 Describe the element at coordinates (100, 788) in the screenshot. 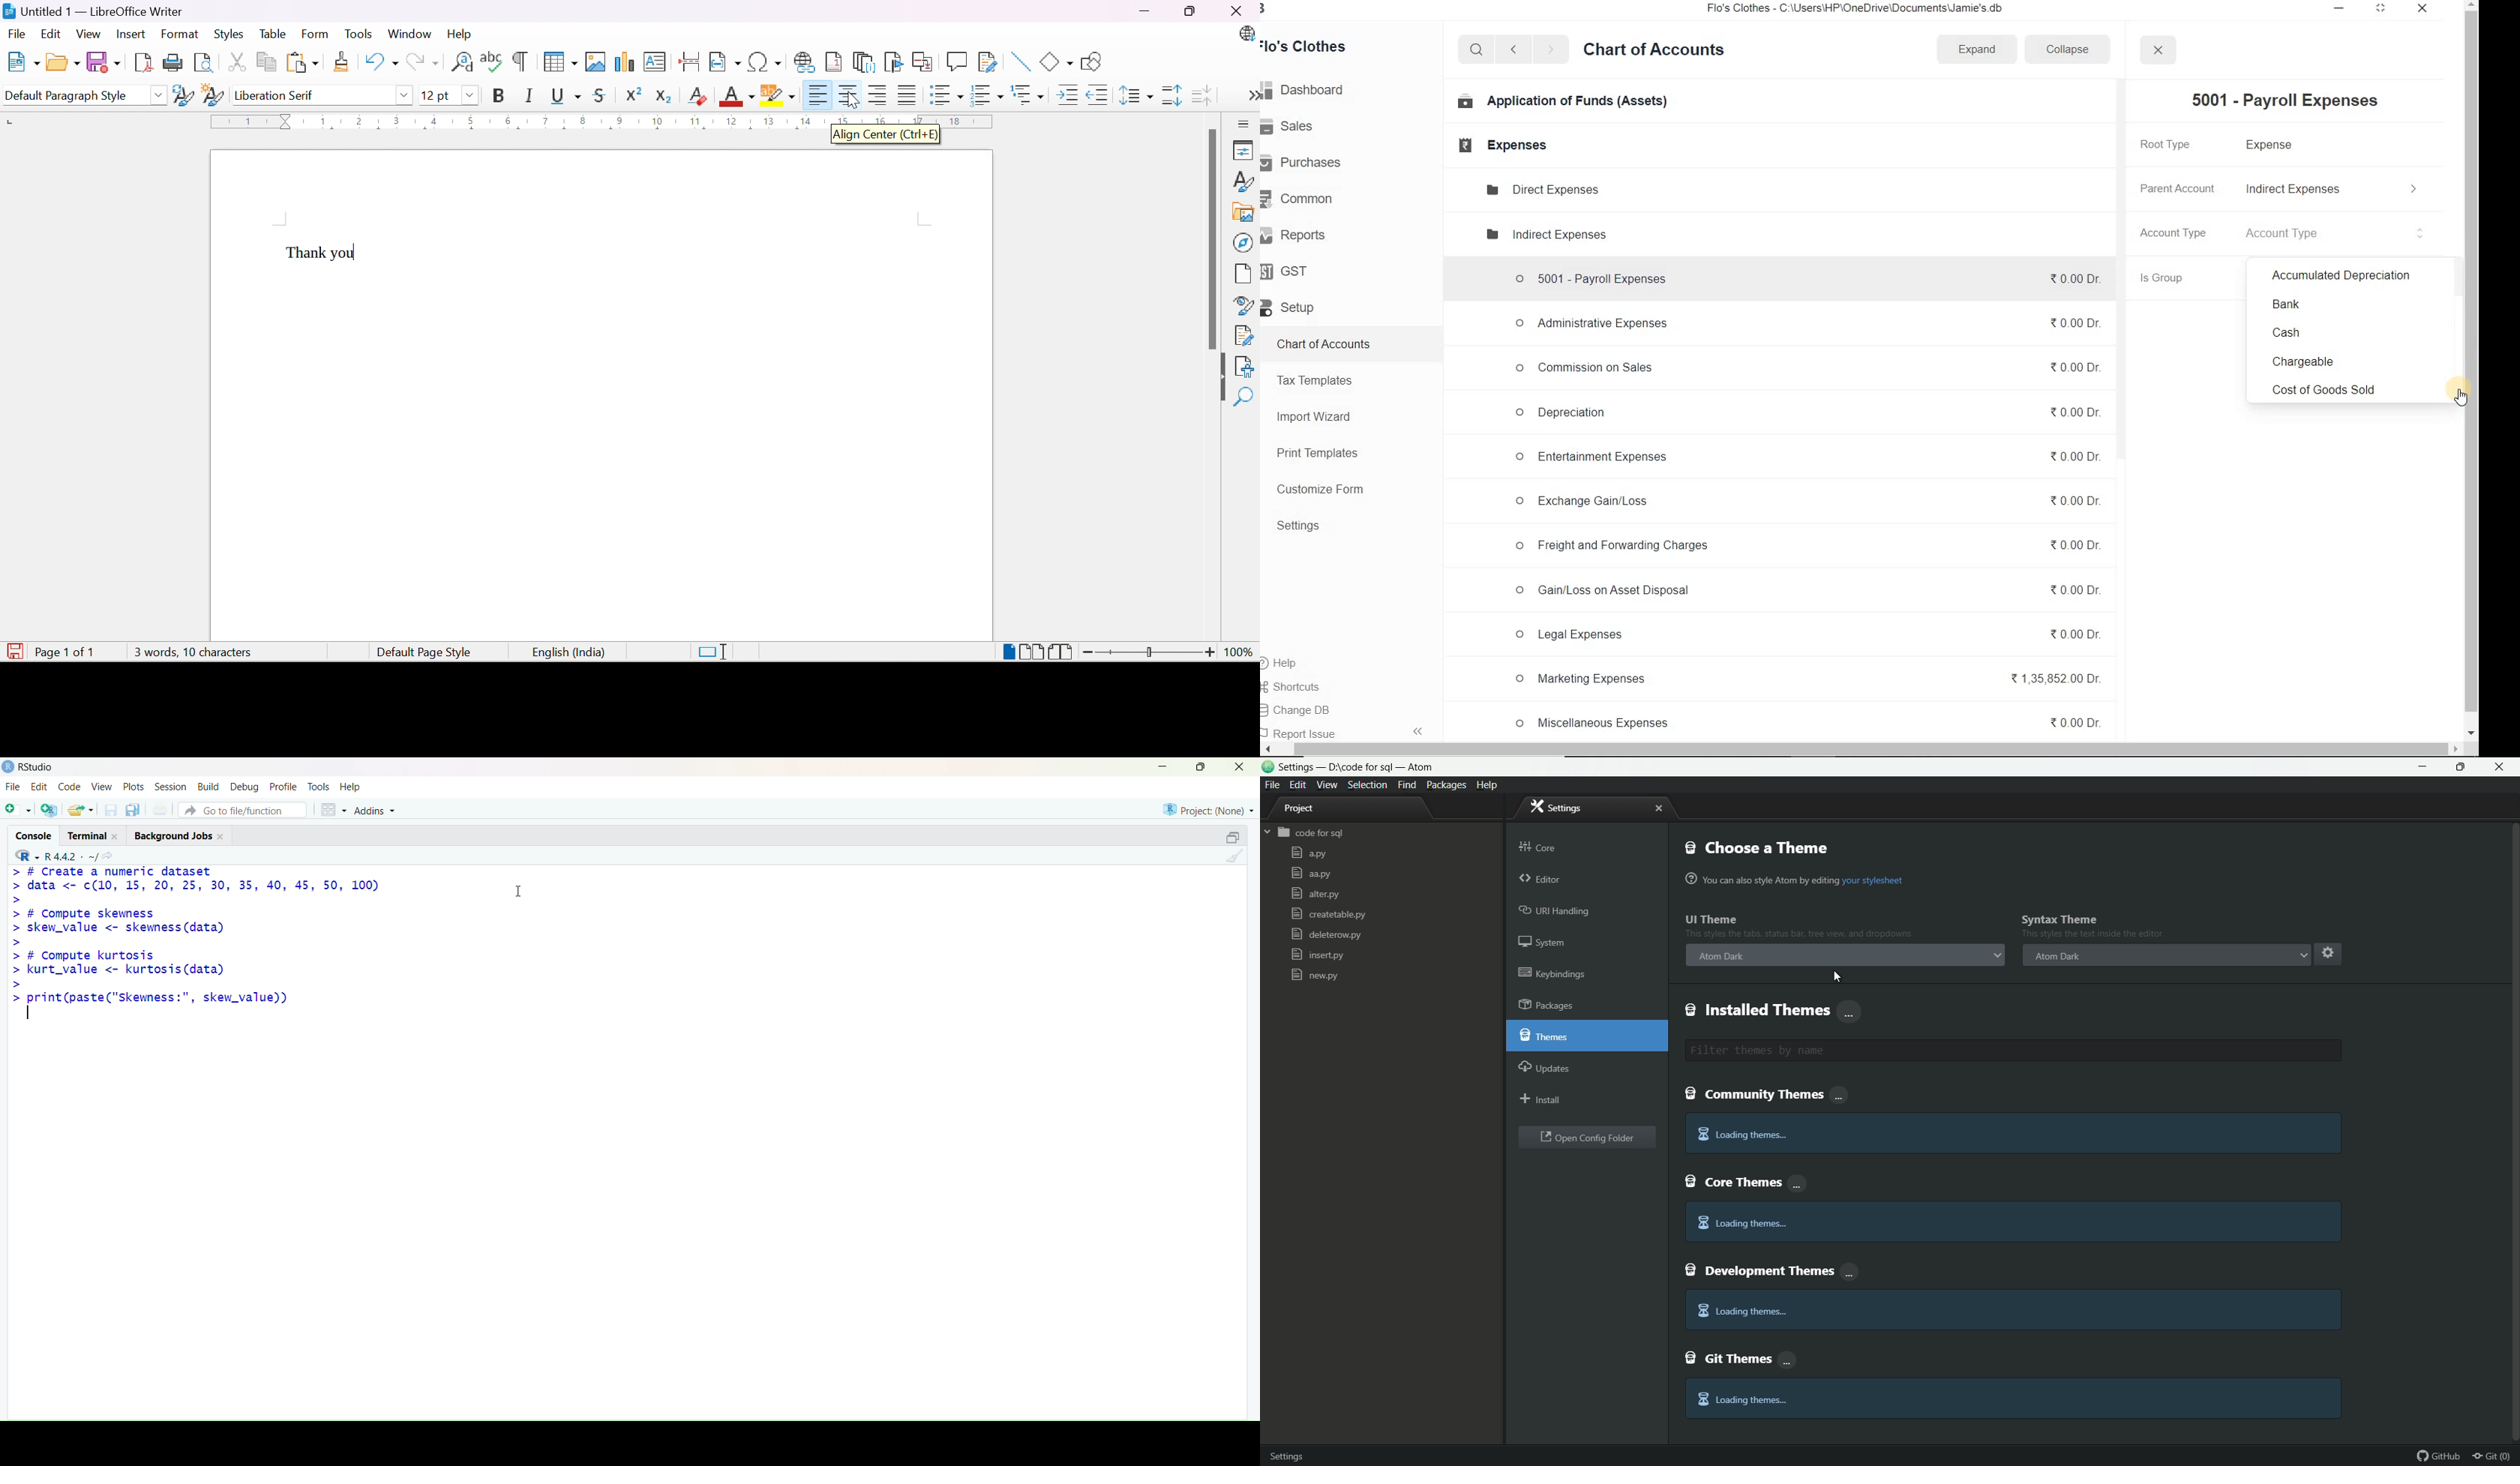

I see `View` at that location.